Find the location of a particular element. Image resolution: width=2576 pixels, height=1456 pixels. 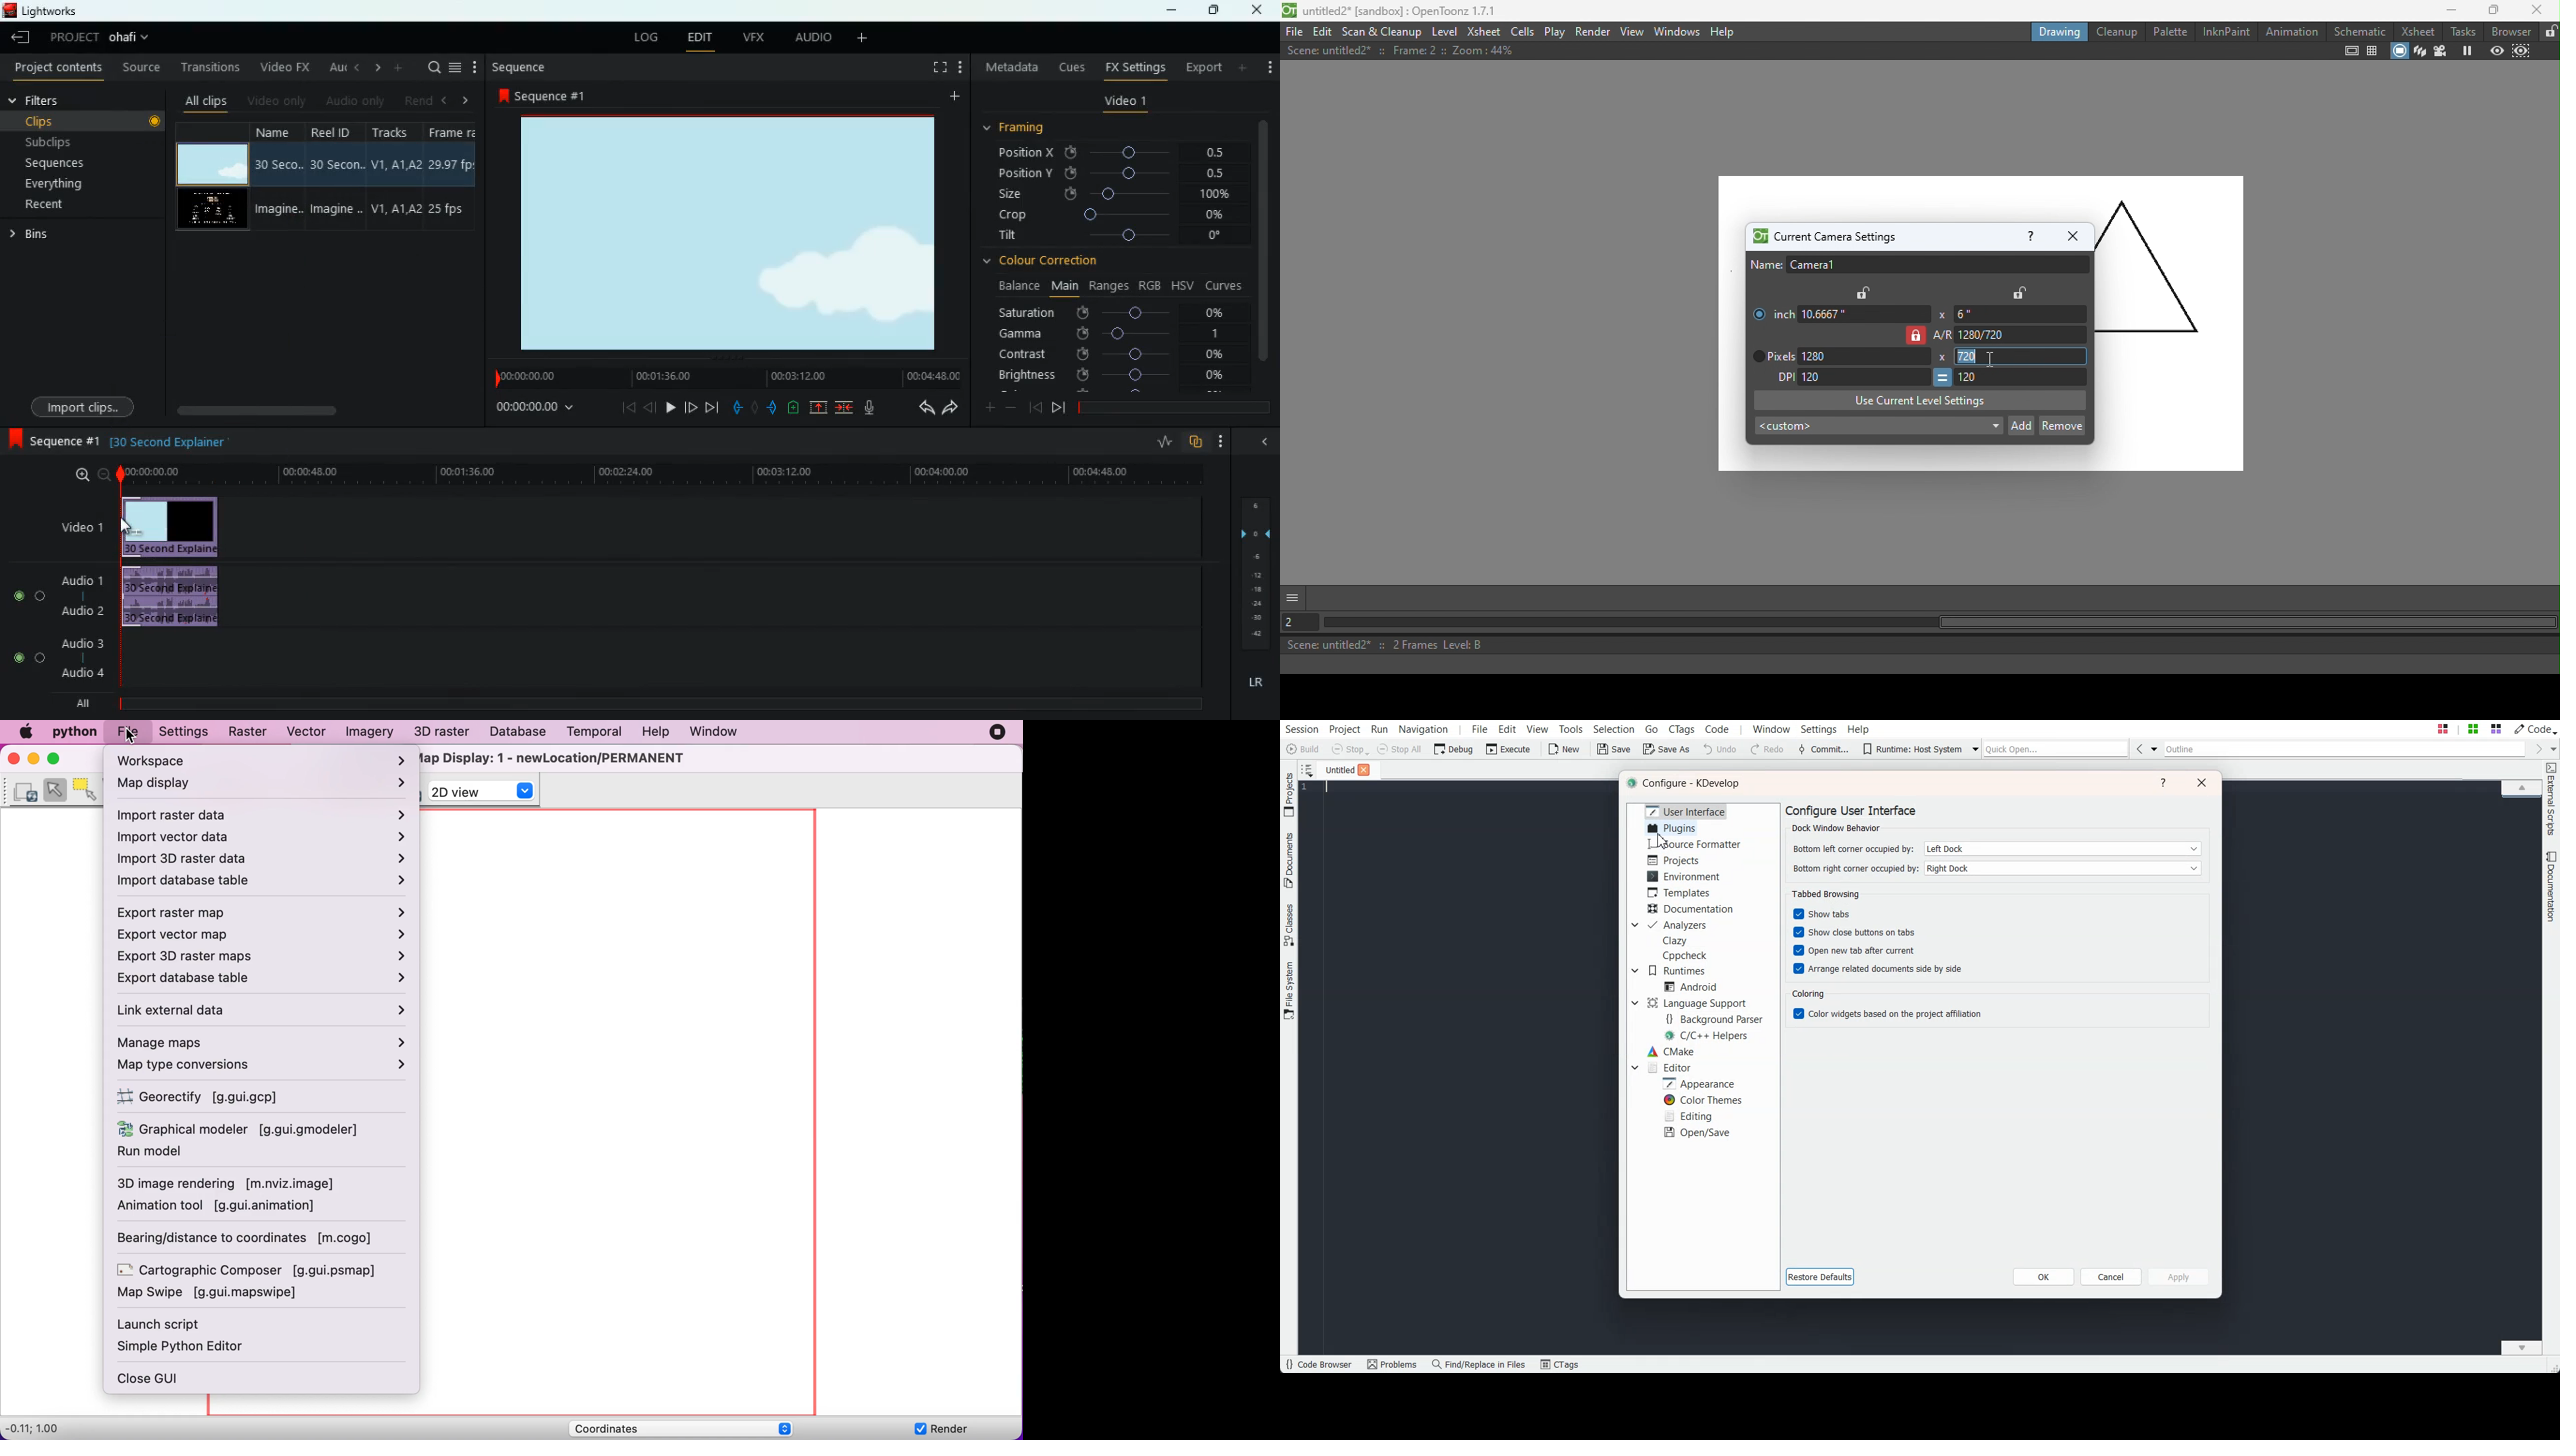

left is located at coordinates (446, 99).